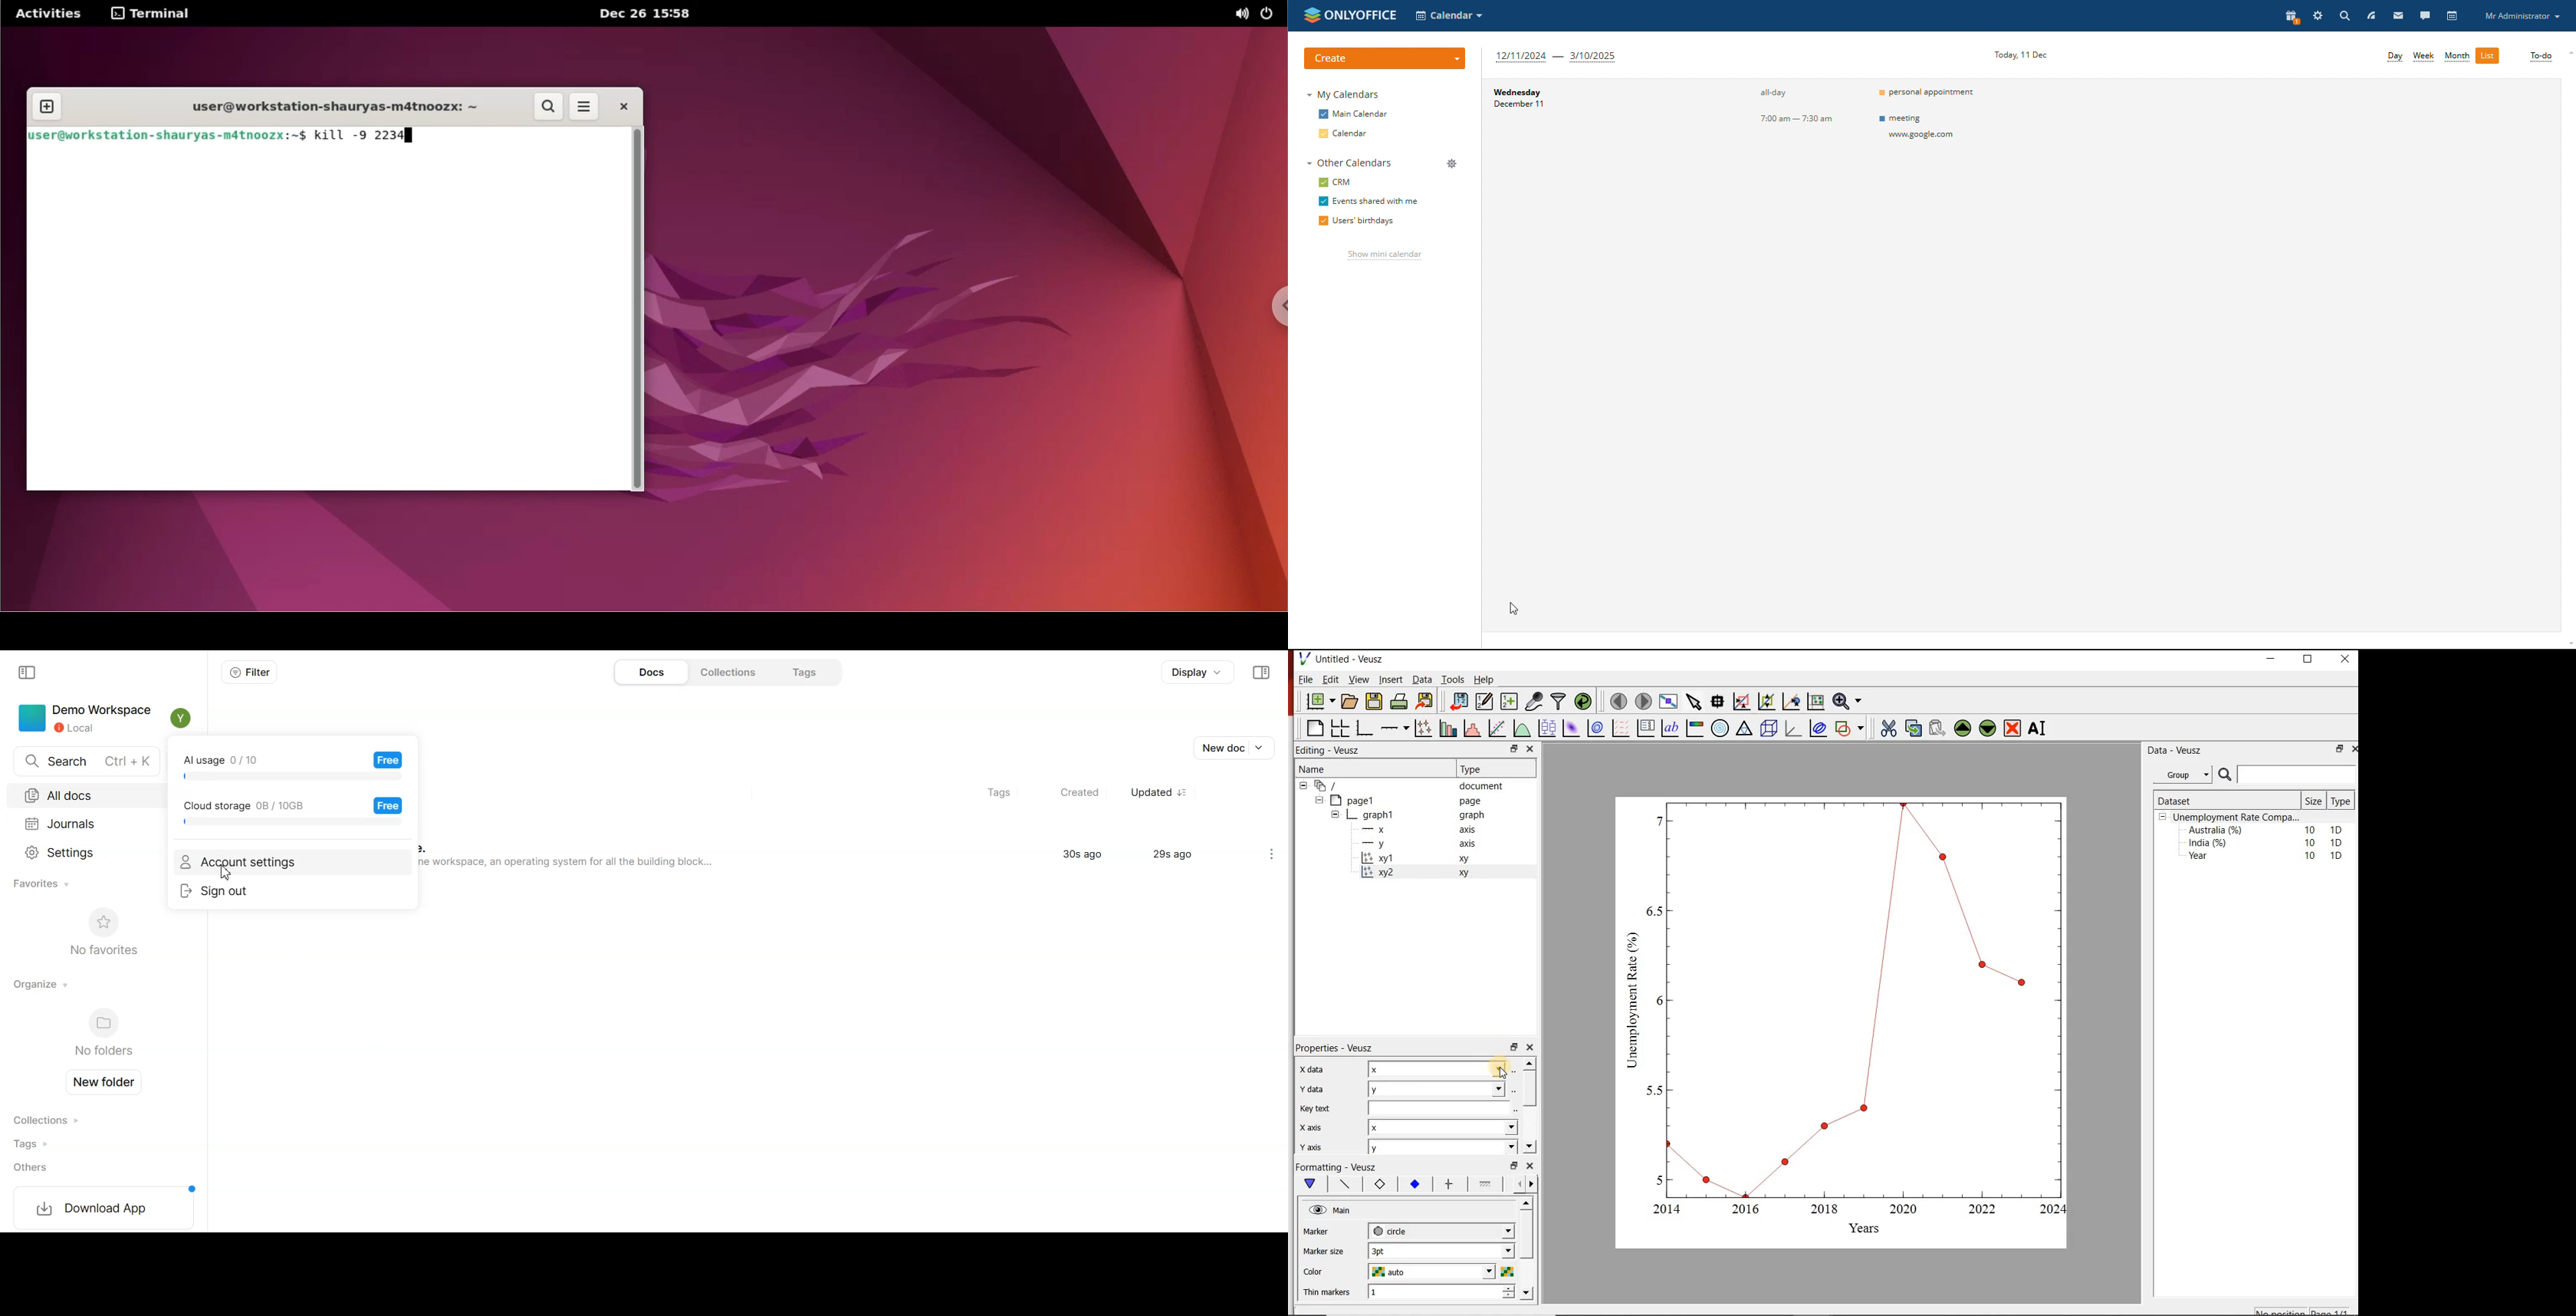 The height and width of the screenshot is (1316, 2576). I want to click on scroll bar, so click(1527, 1245).